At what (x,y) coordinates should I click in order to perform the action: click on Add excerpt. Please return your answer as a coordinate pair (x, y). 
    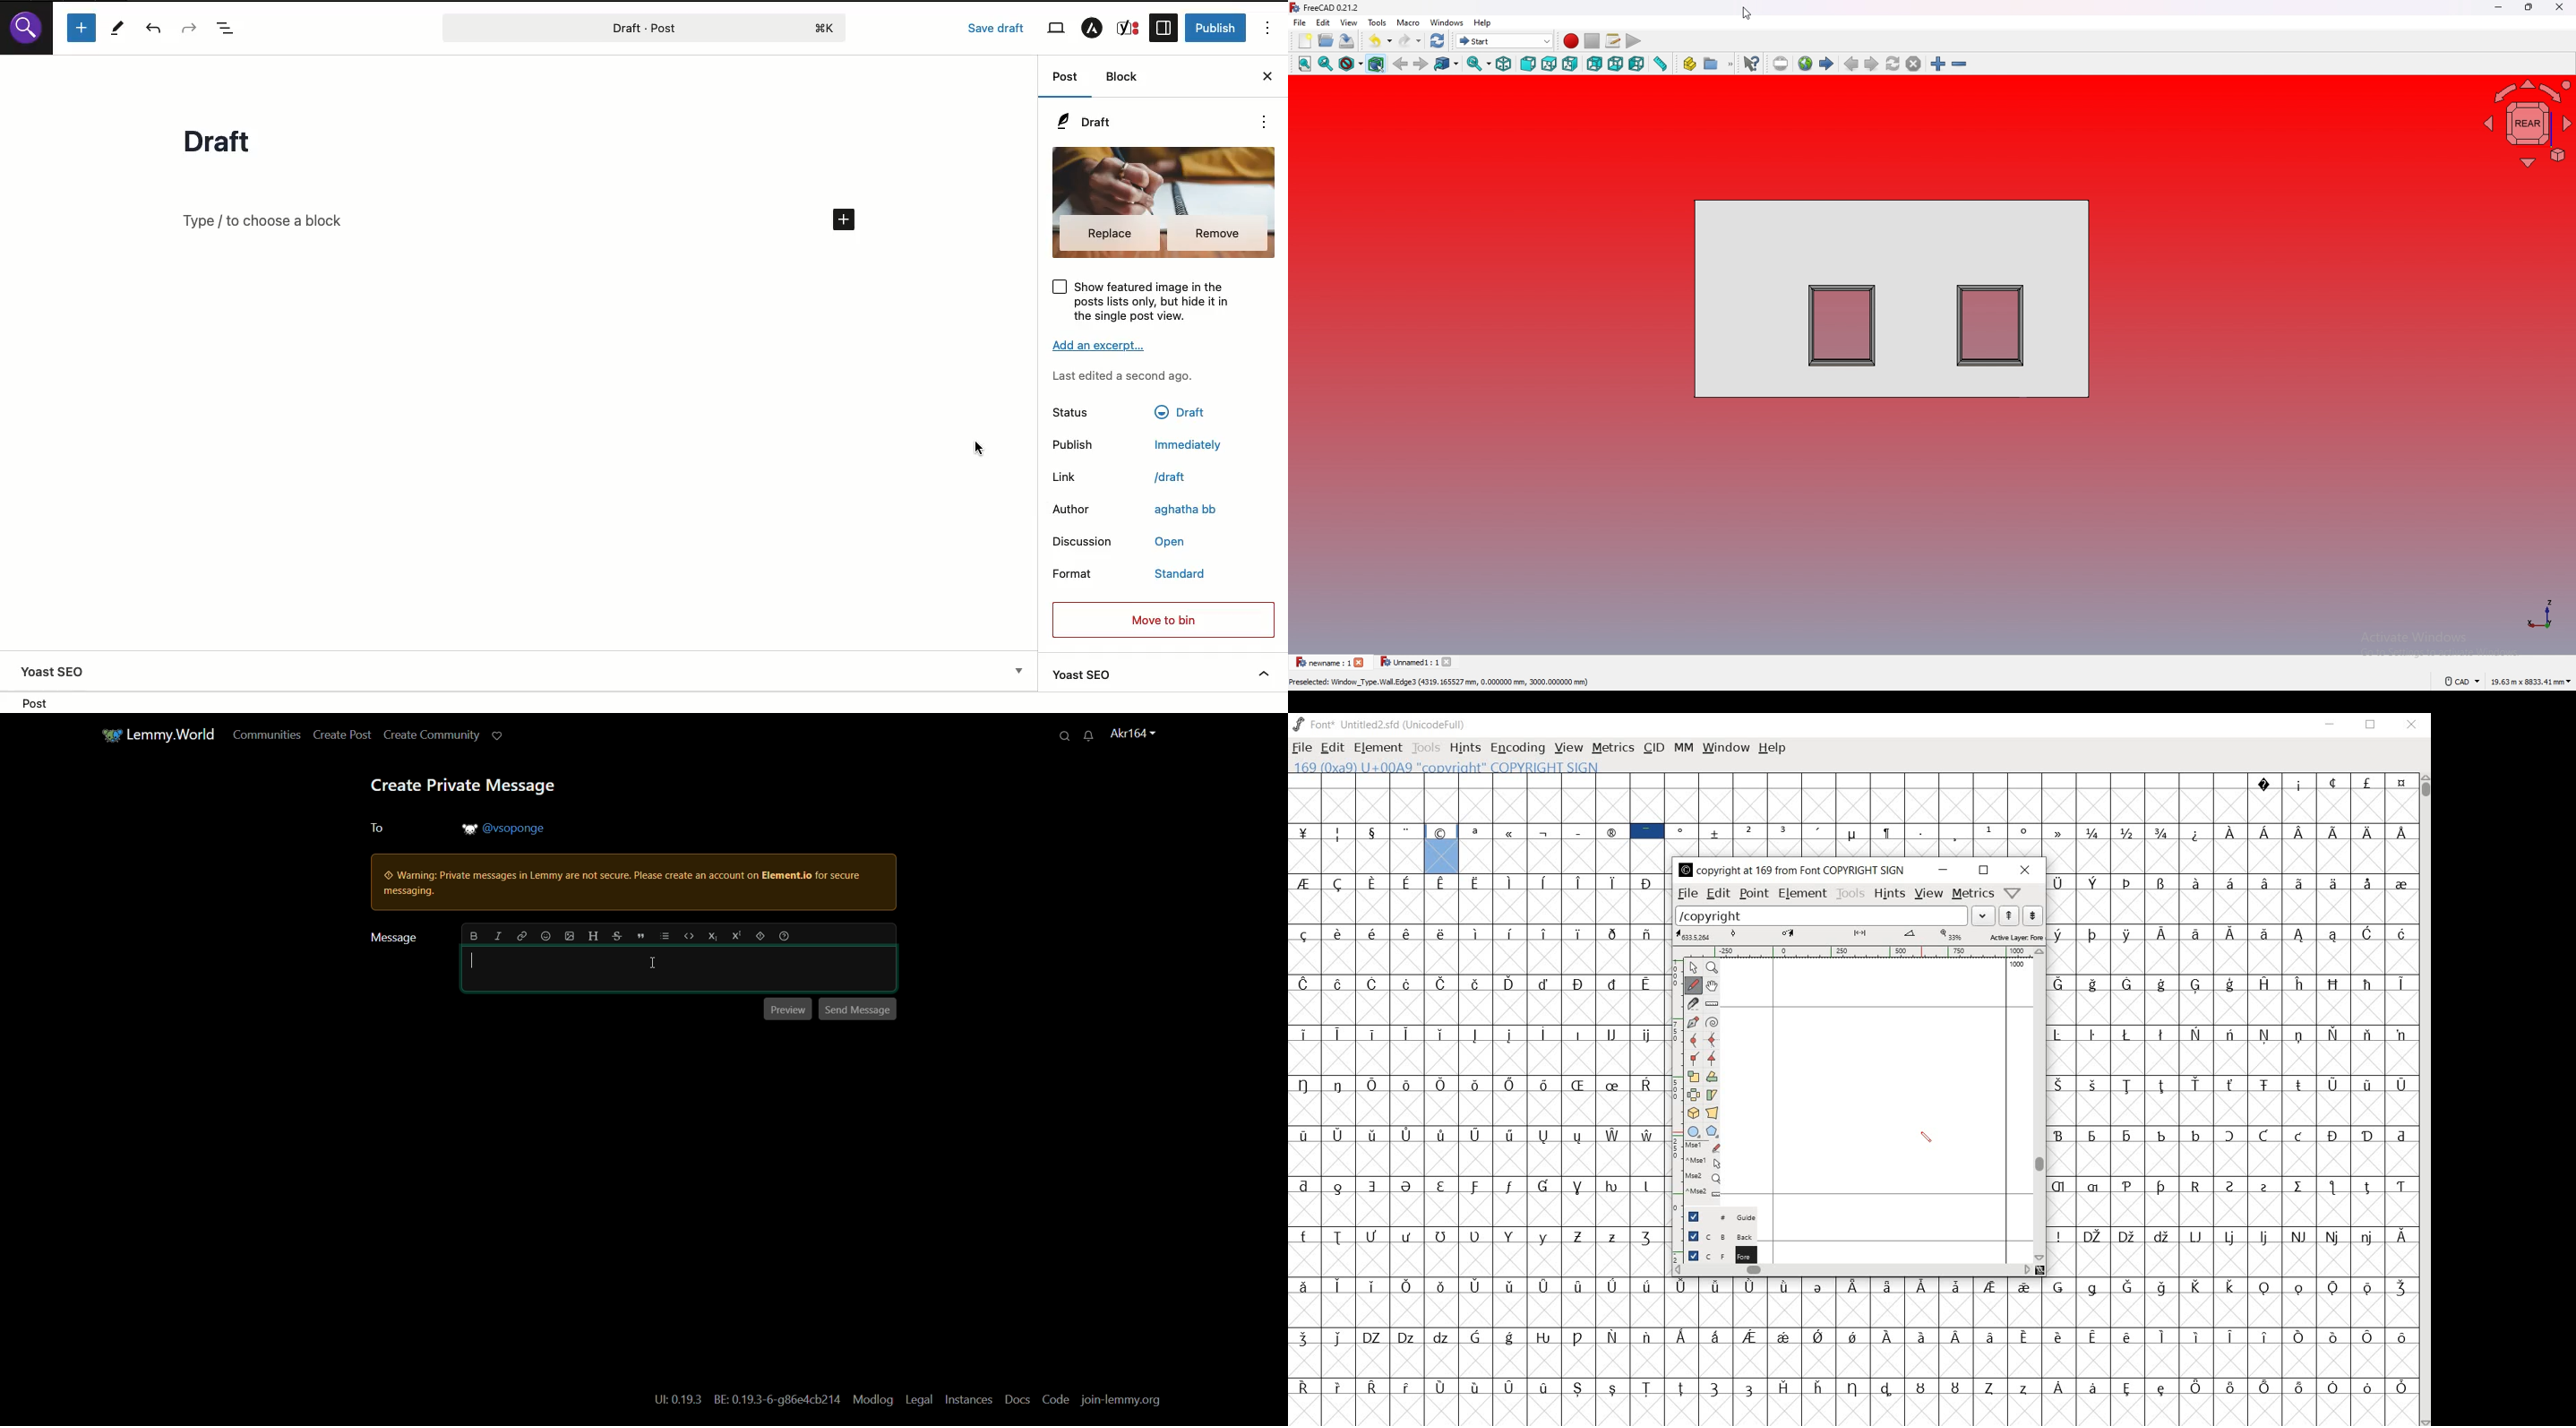
    Looking at the image, I should click on (1101, 345).